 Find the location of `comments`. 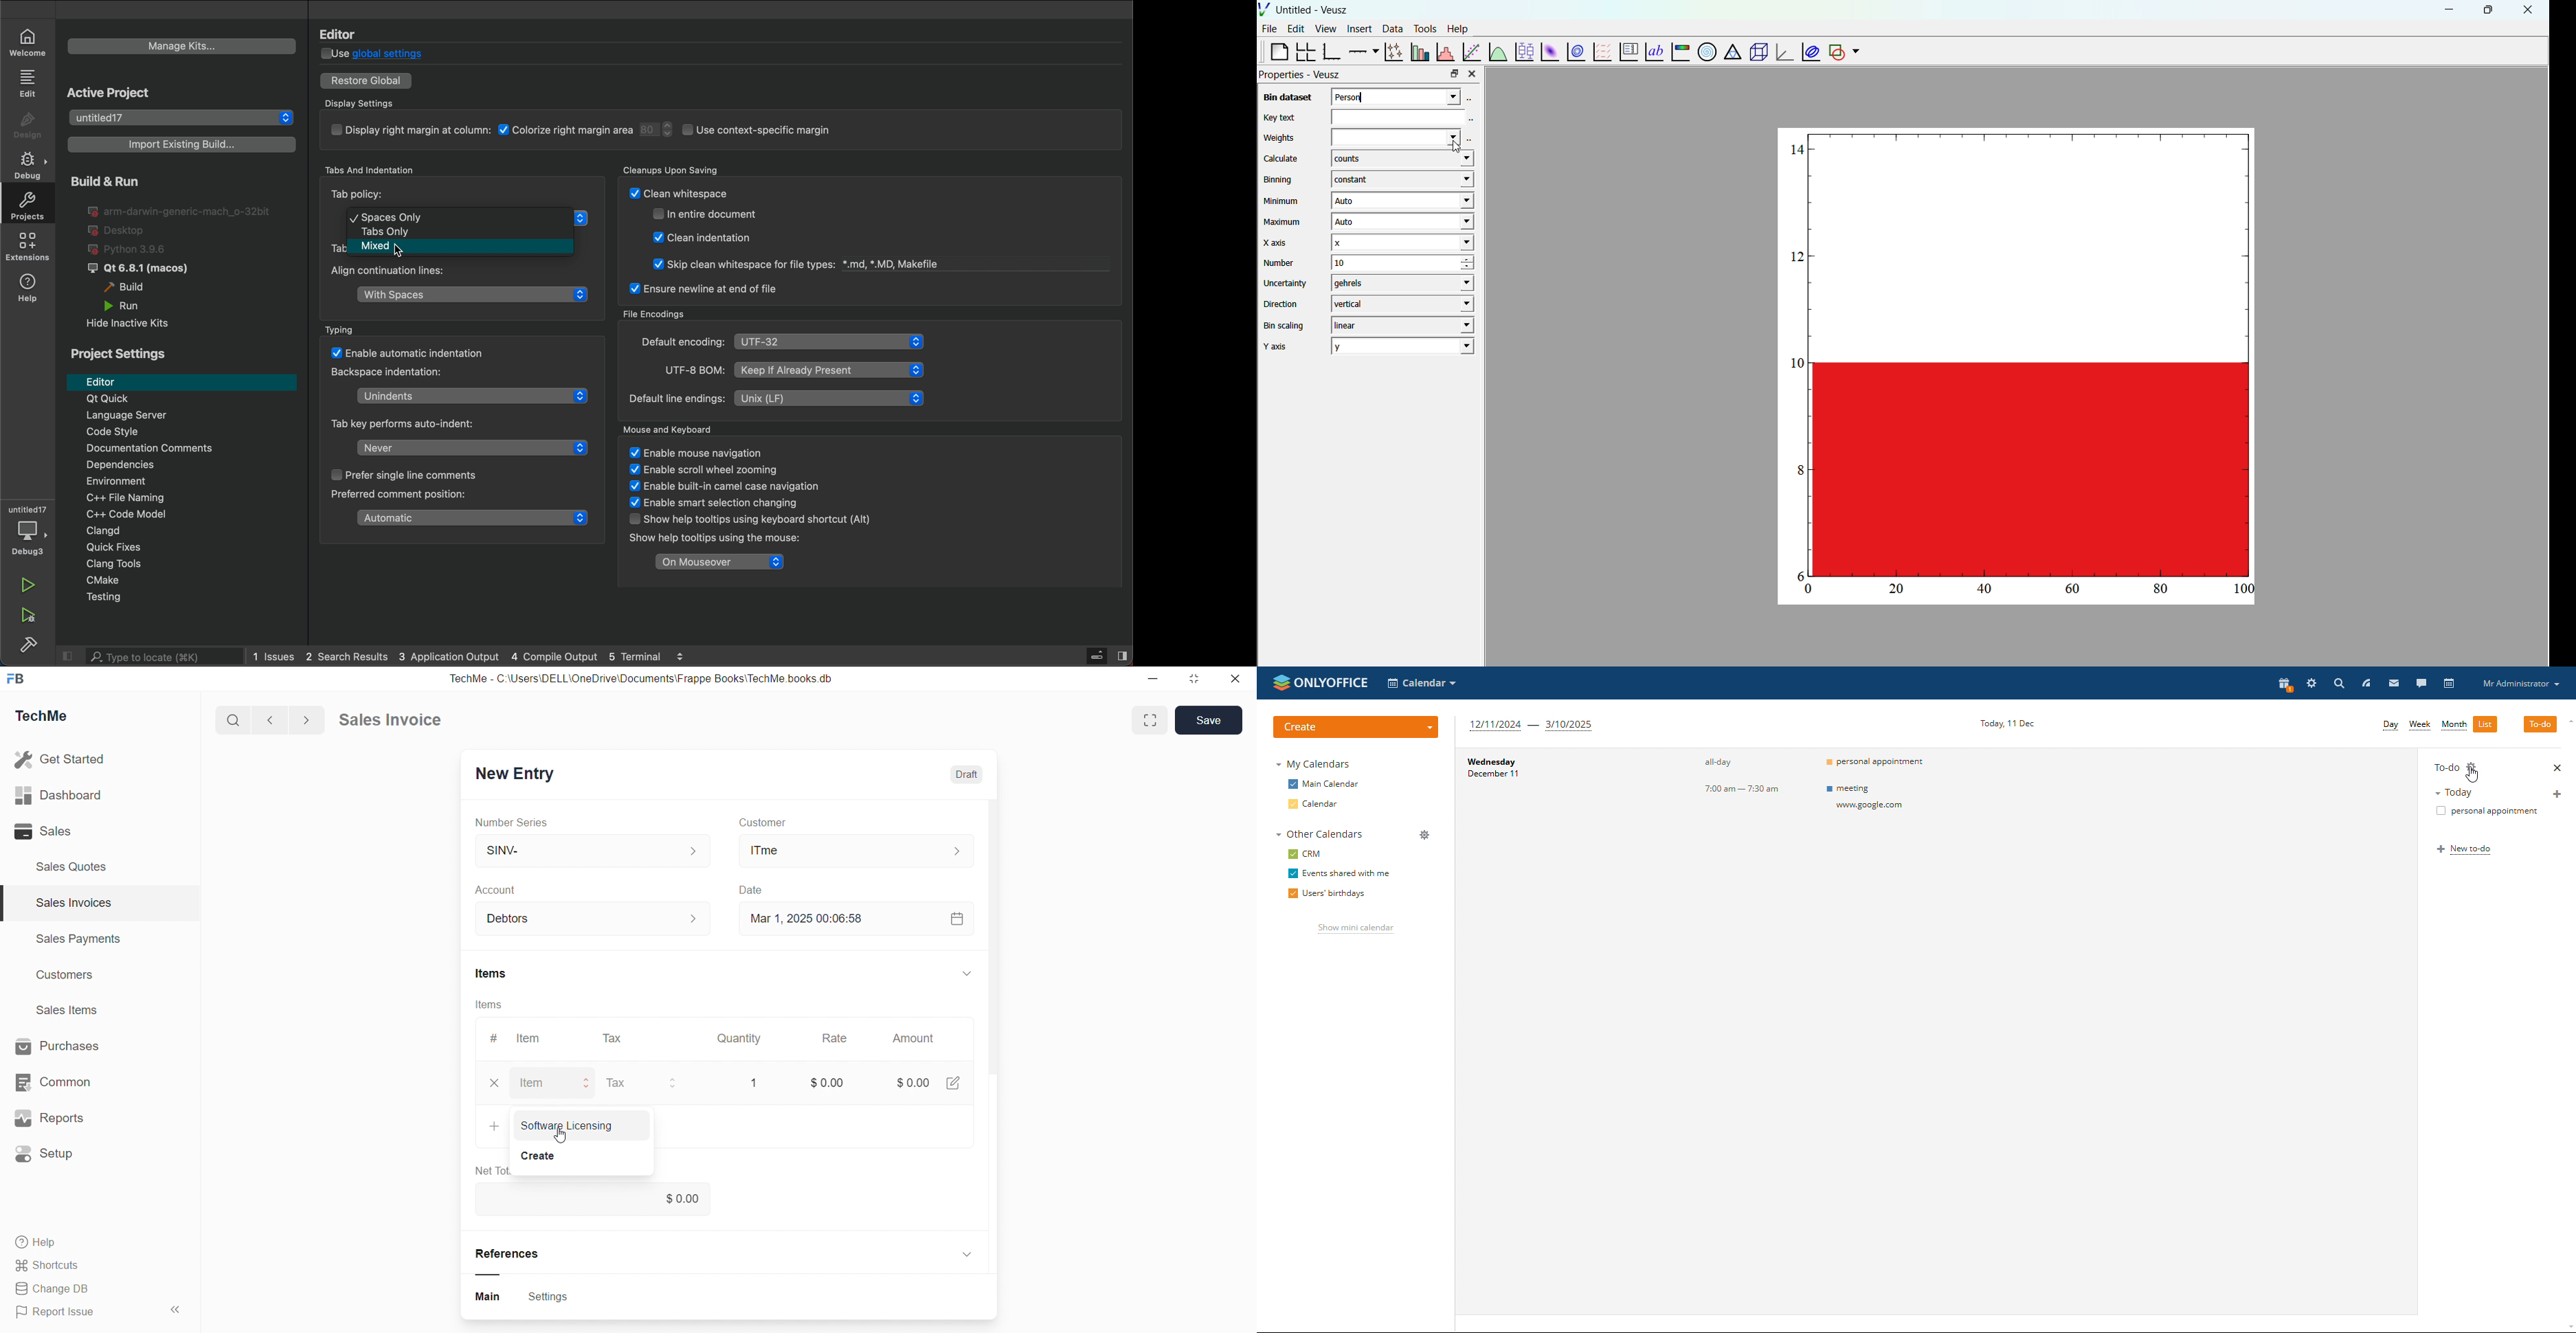

comments is located at coordinates (190, 449).